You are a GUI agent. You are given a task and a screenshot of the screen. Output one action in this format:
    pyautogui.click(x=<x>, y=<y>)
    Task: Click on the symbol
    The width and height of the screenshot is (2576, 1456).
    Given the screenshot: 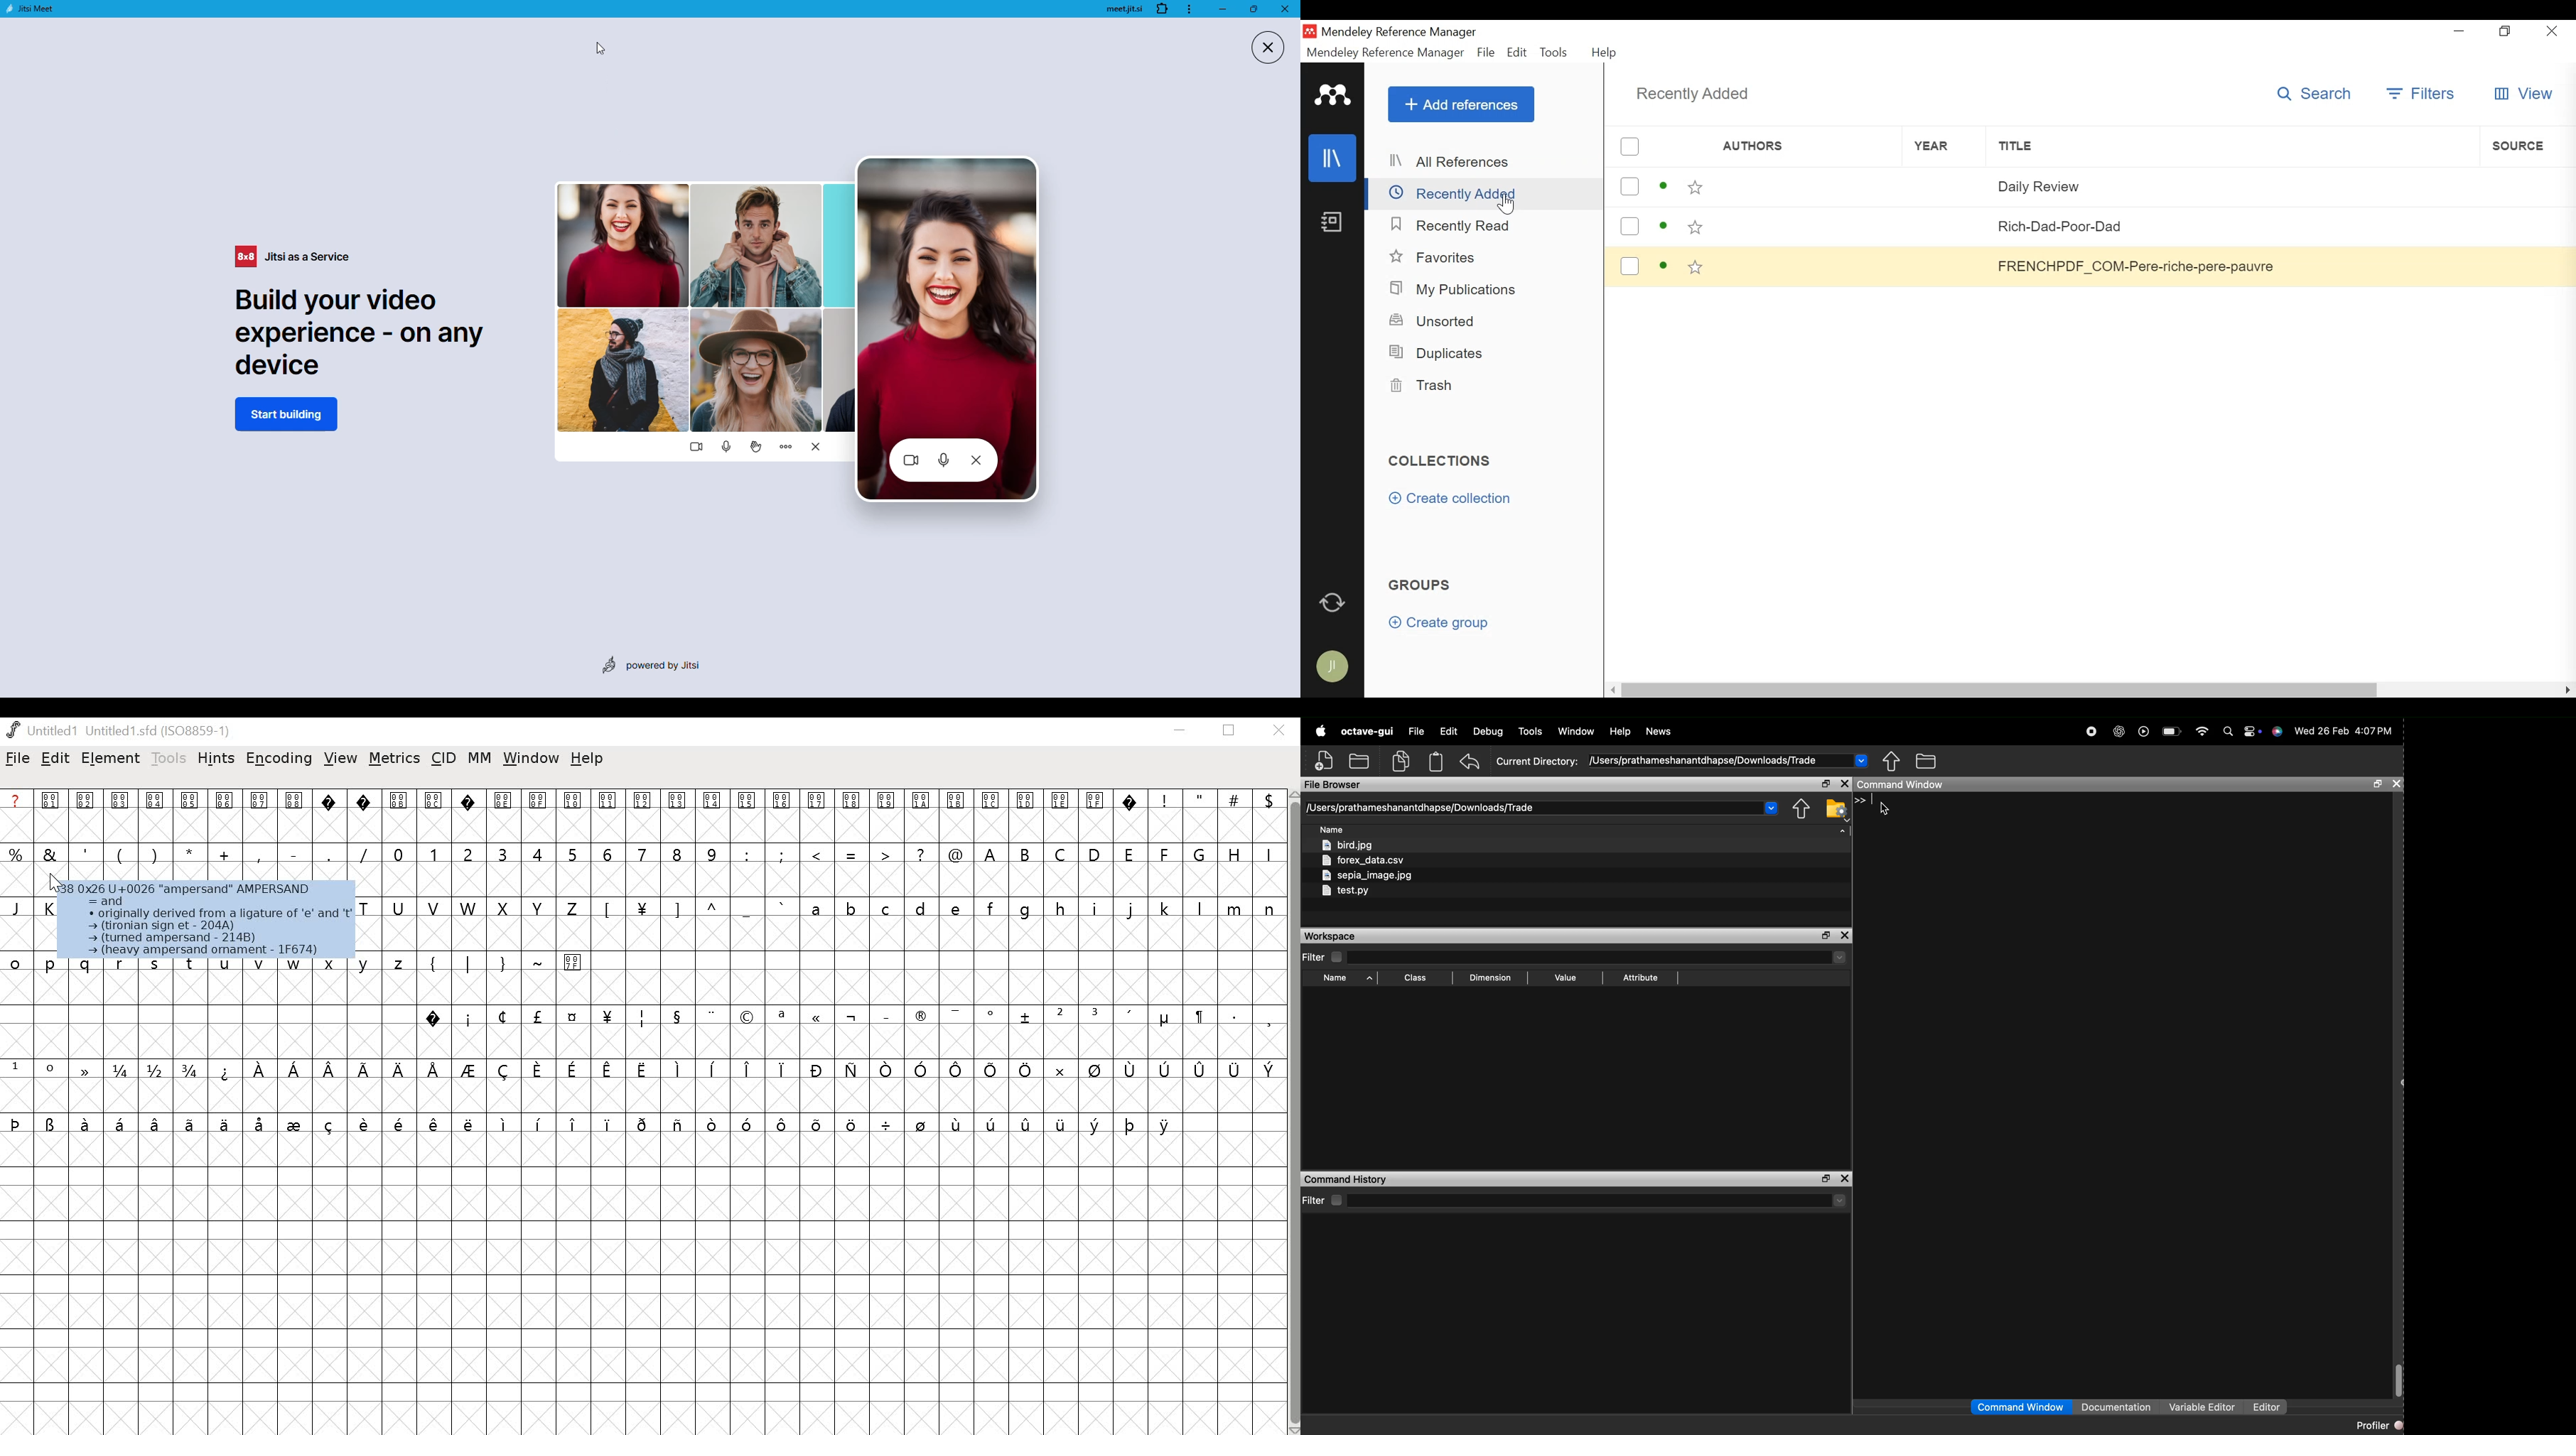 What is the action you would take?
    pyautogui.click(x=1235, y=1069)
    